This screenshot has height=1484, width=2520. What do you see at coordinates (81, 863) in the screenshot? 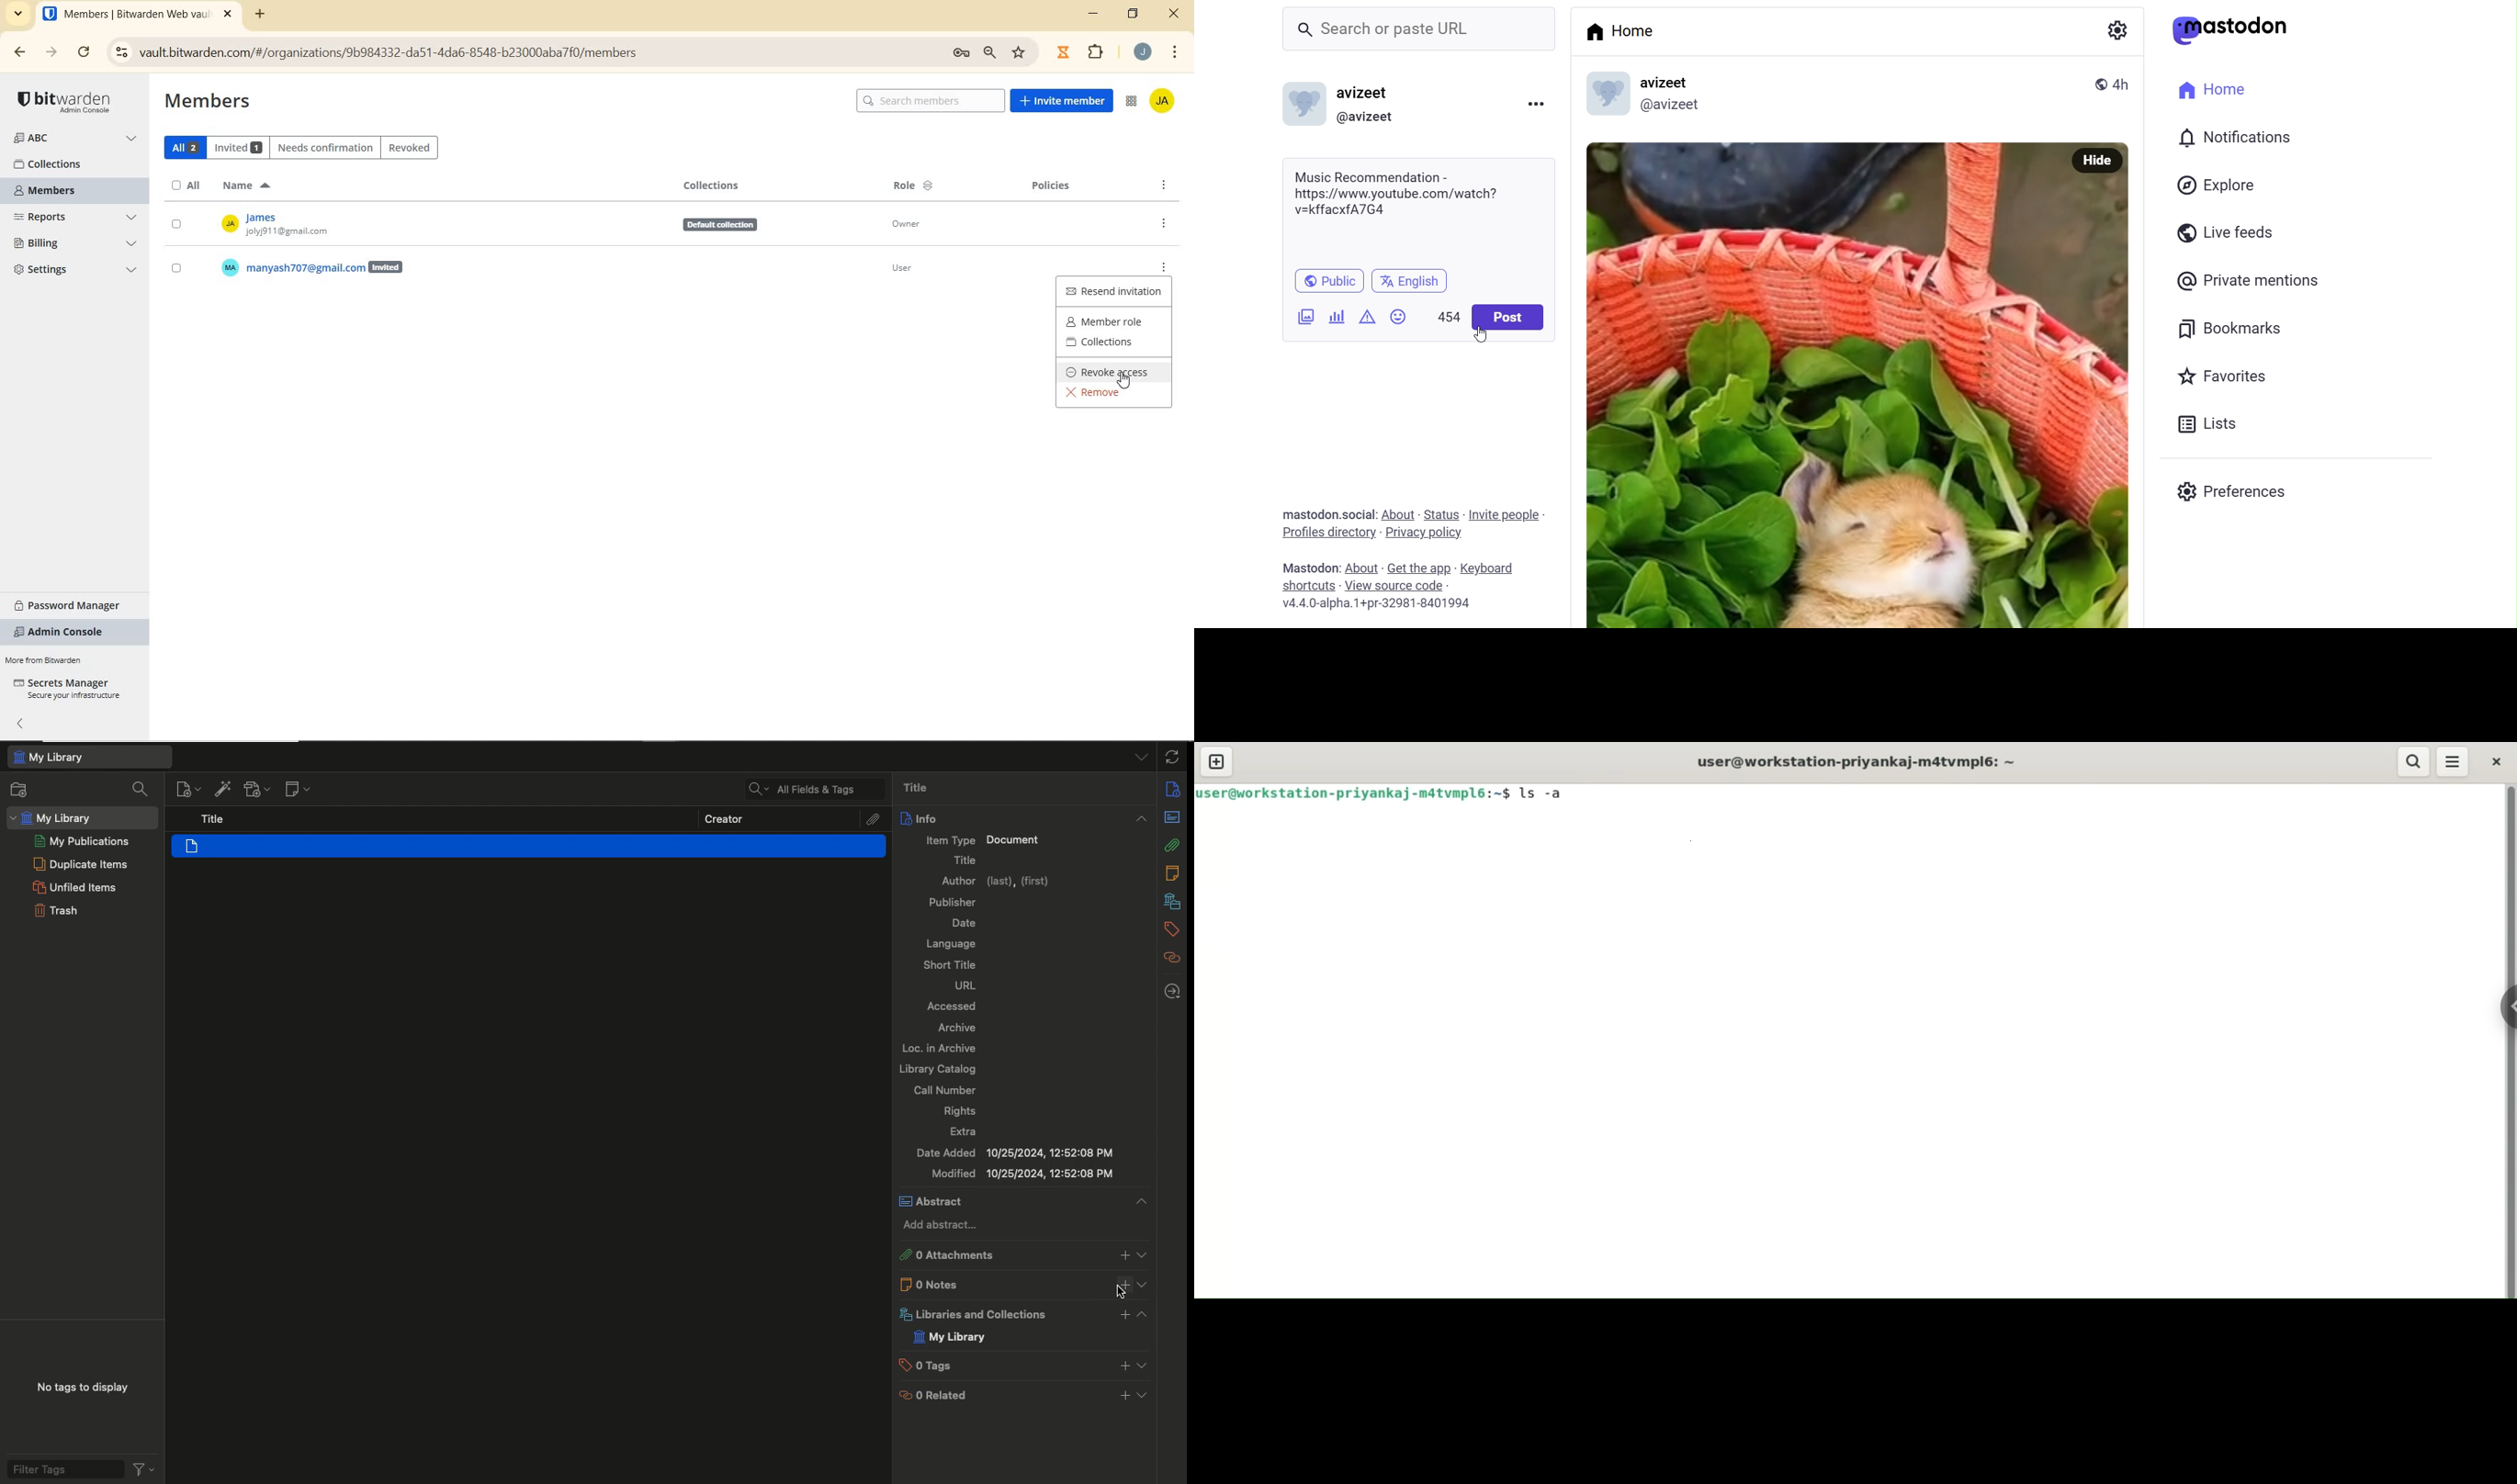
I see `Duplicate items` at bounding box center [81, 863].